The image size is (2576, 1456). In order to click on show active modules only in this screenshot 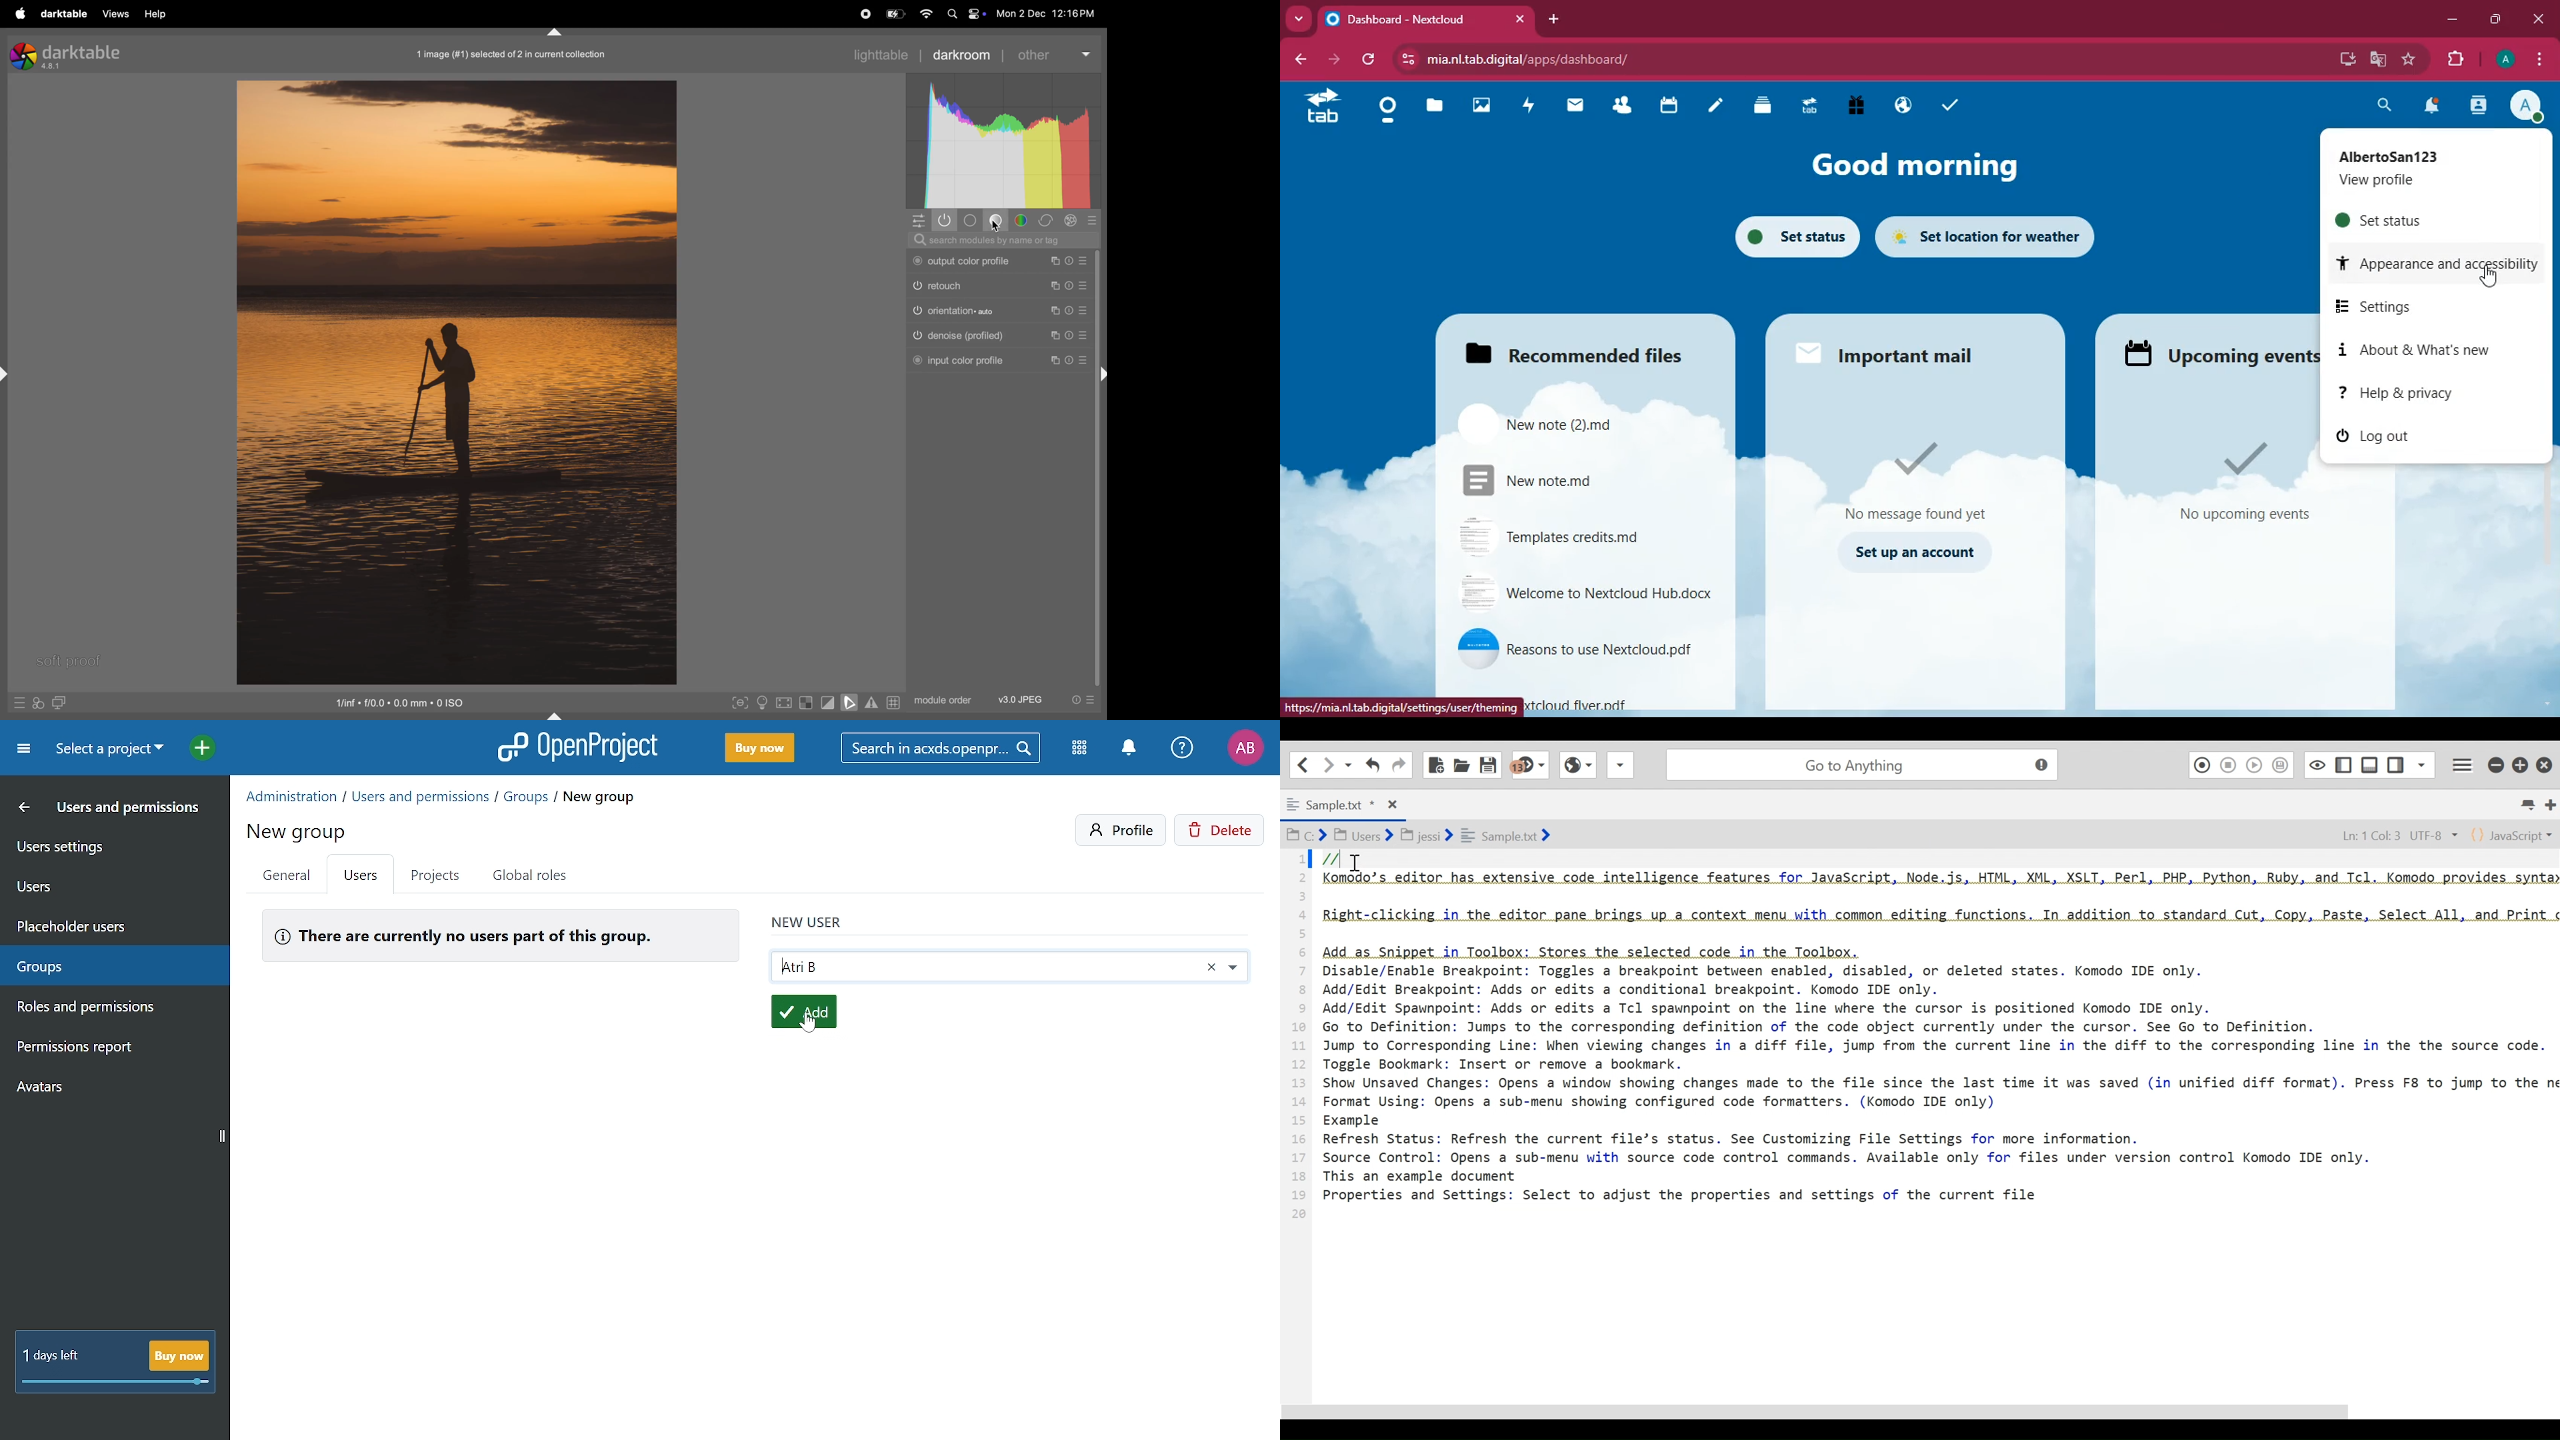, I will do `click(946, 220)`.